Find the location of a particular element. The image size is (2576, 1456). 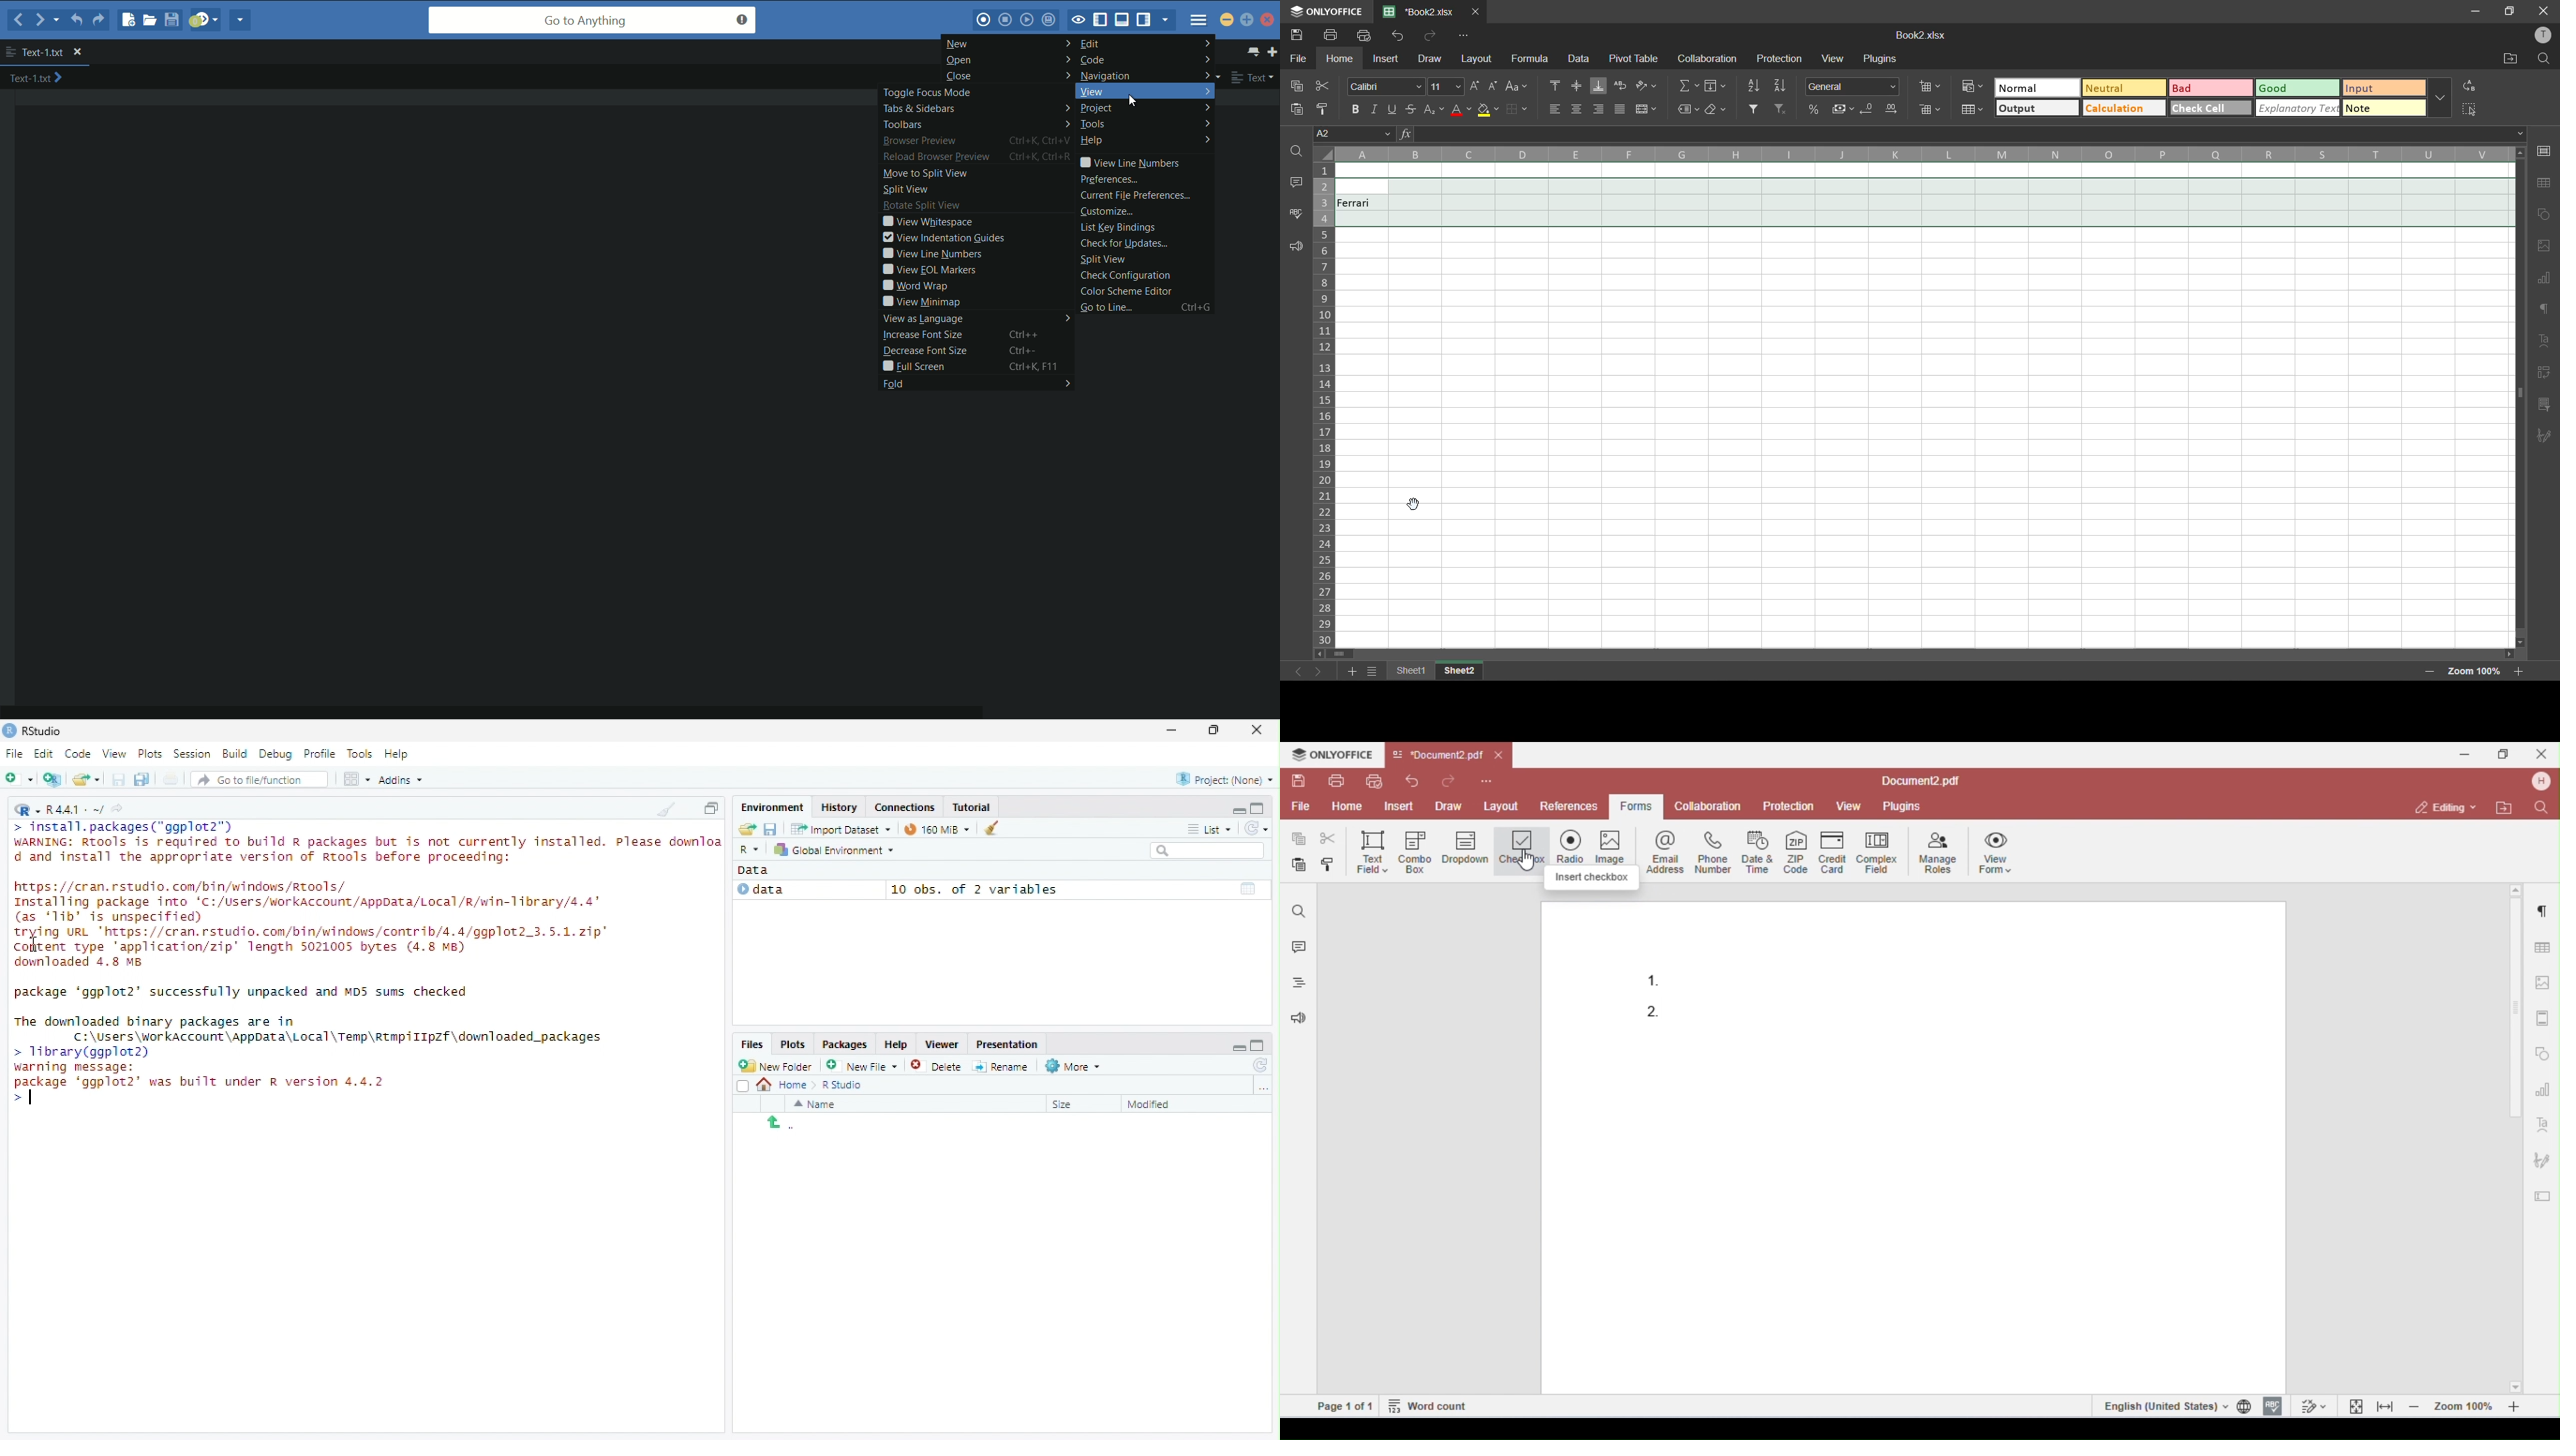

Packages is located at coordinates (845, 1044).